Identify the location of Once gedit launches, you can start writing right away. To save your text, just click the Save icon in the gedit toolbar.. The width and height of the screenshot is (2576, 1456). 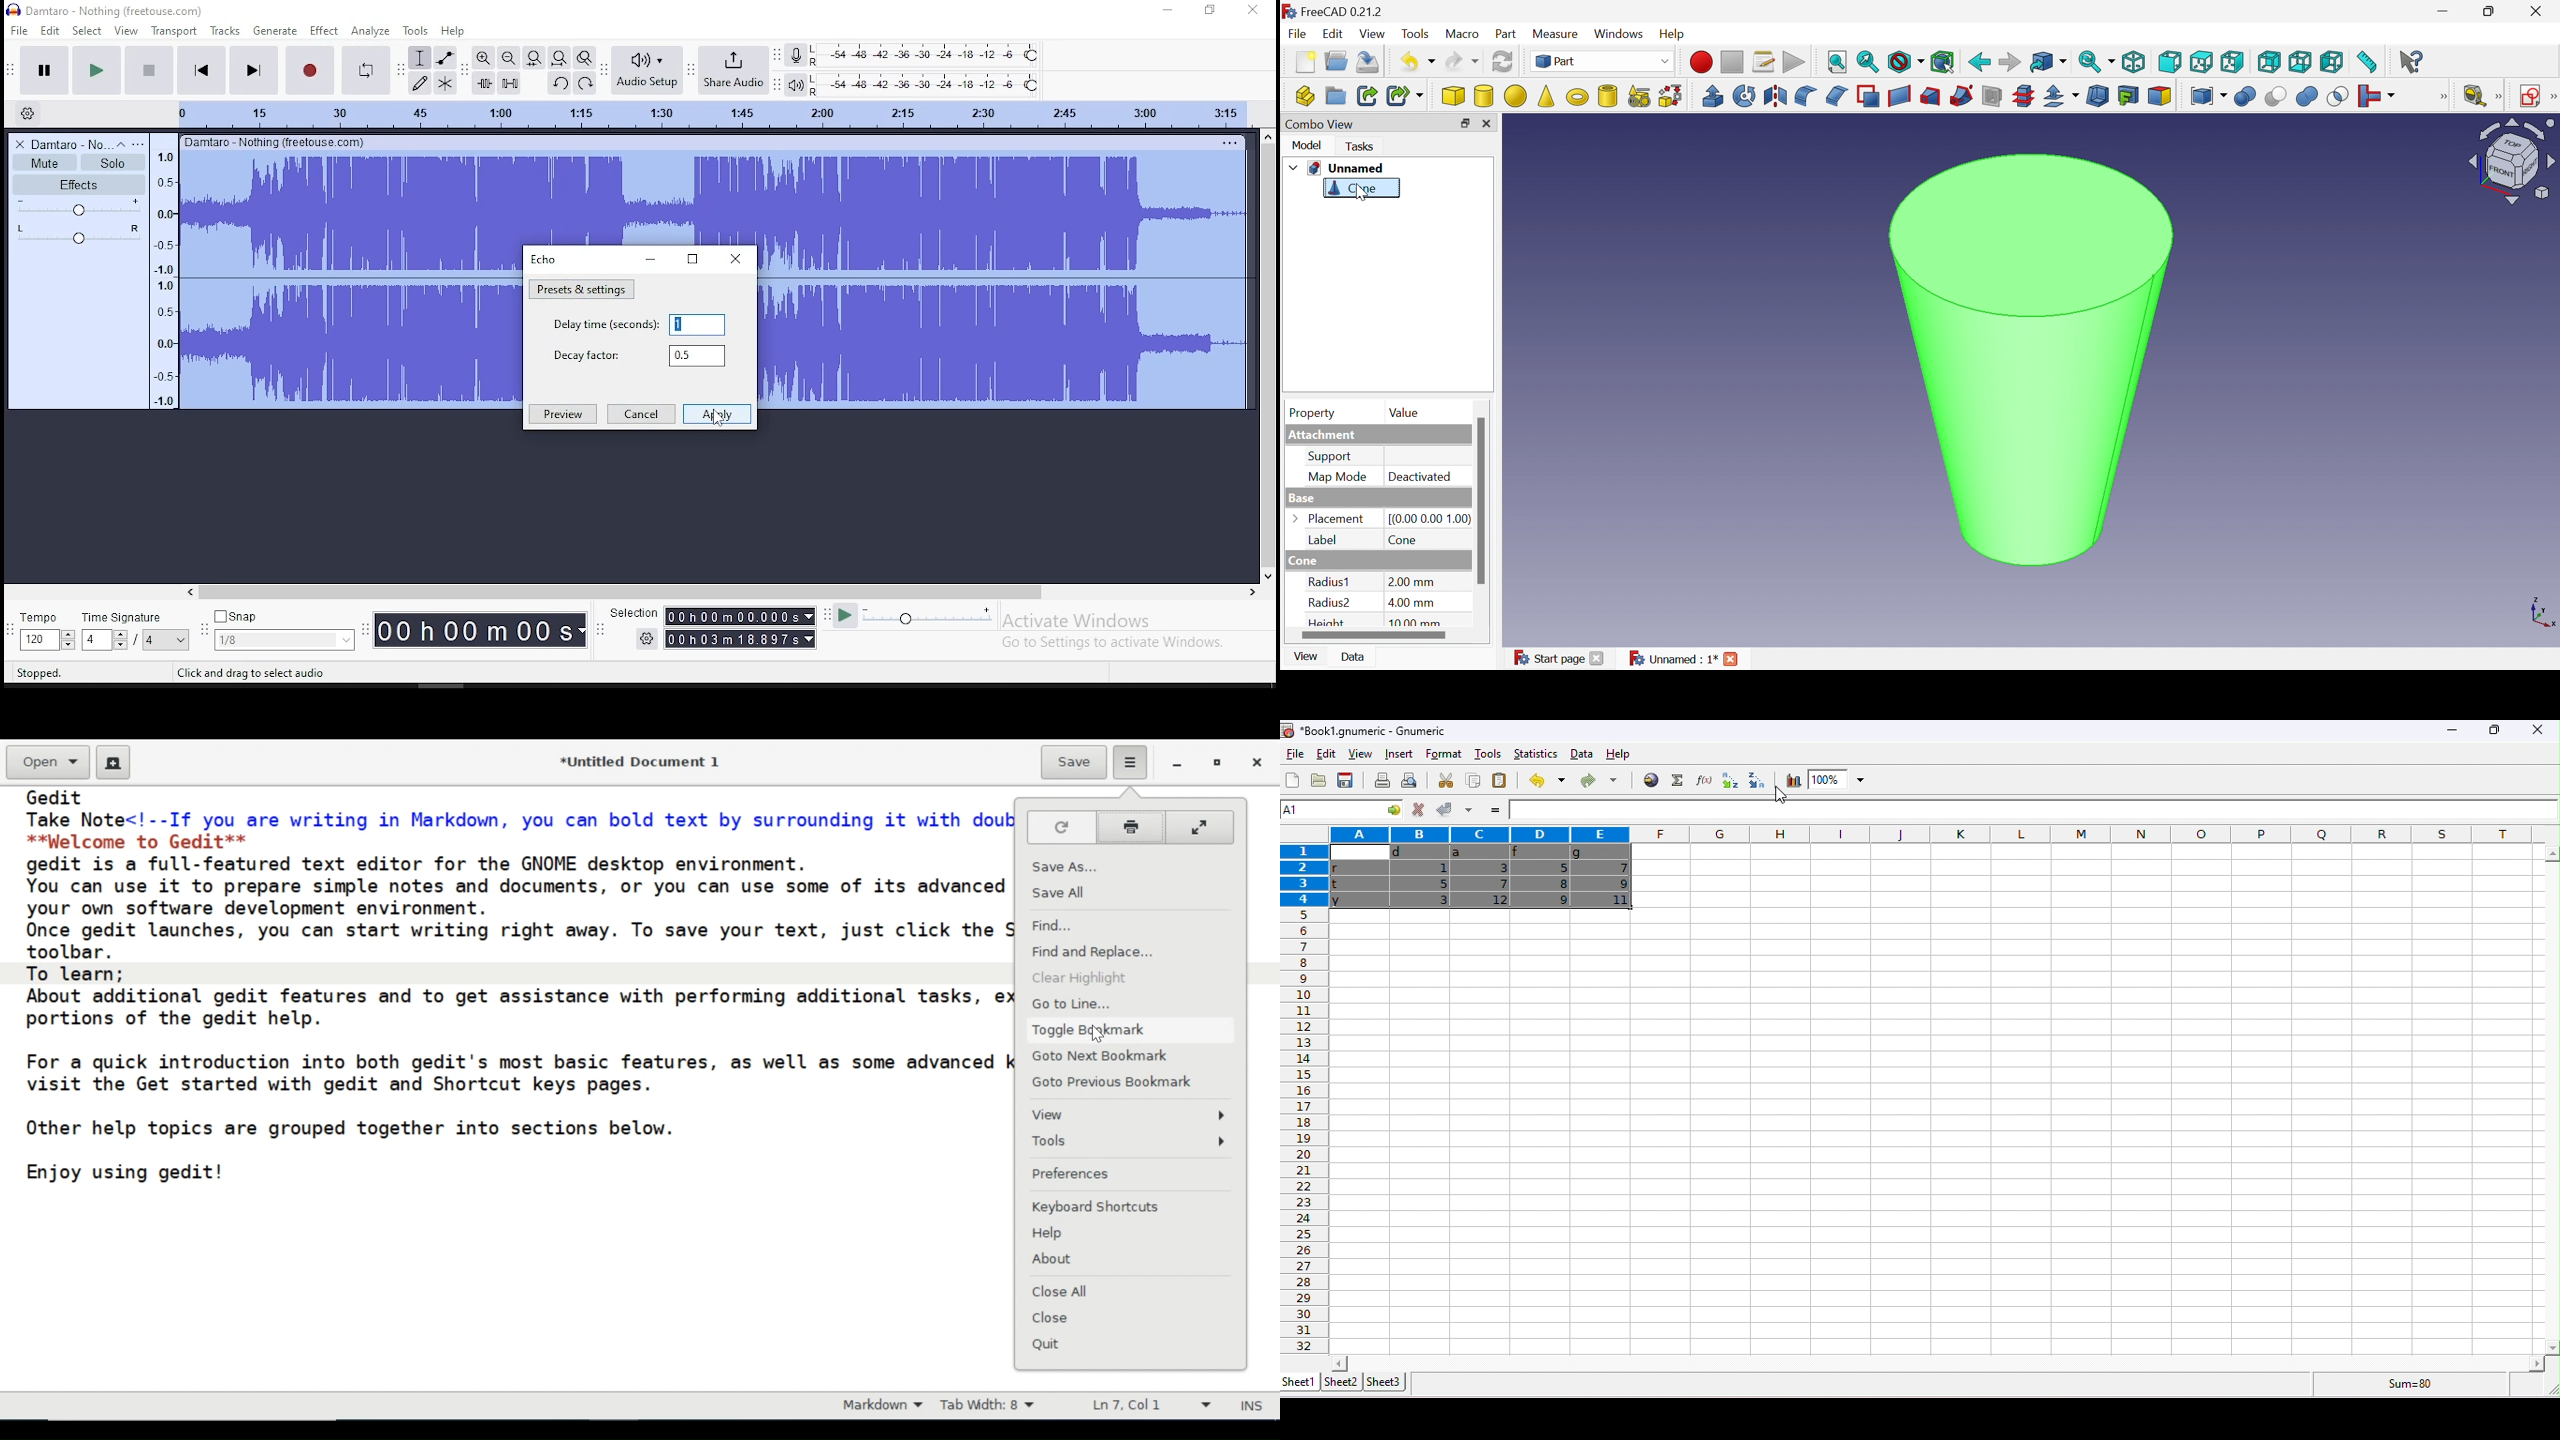
(523, 941).